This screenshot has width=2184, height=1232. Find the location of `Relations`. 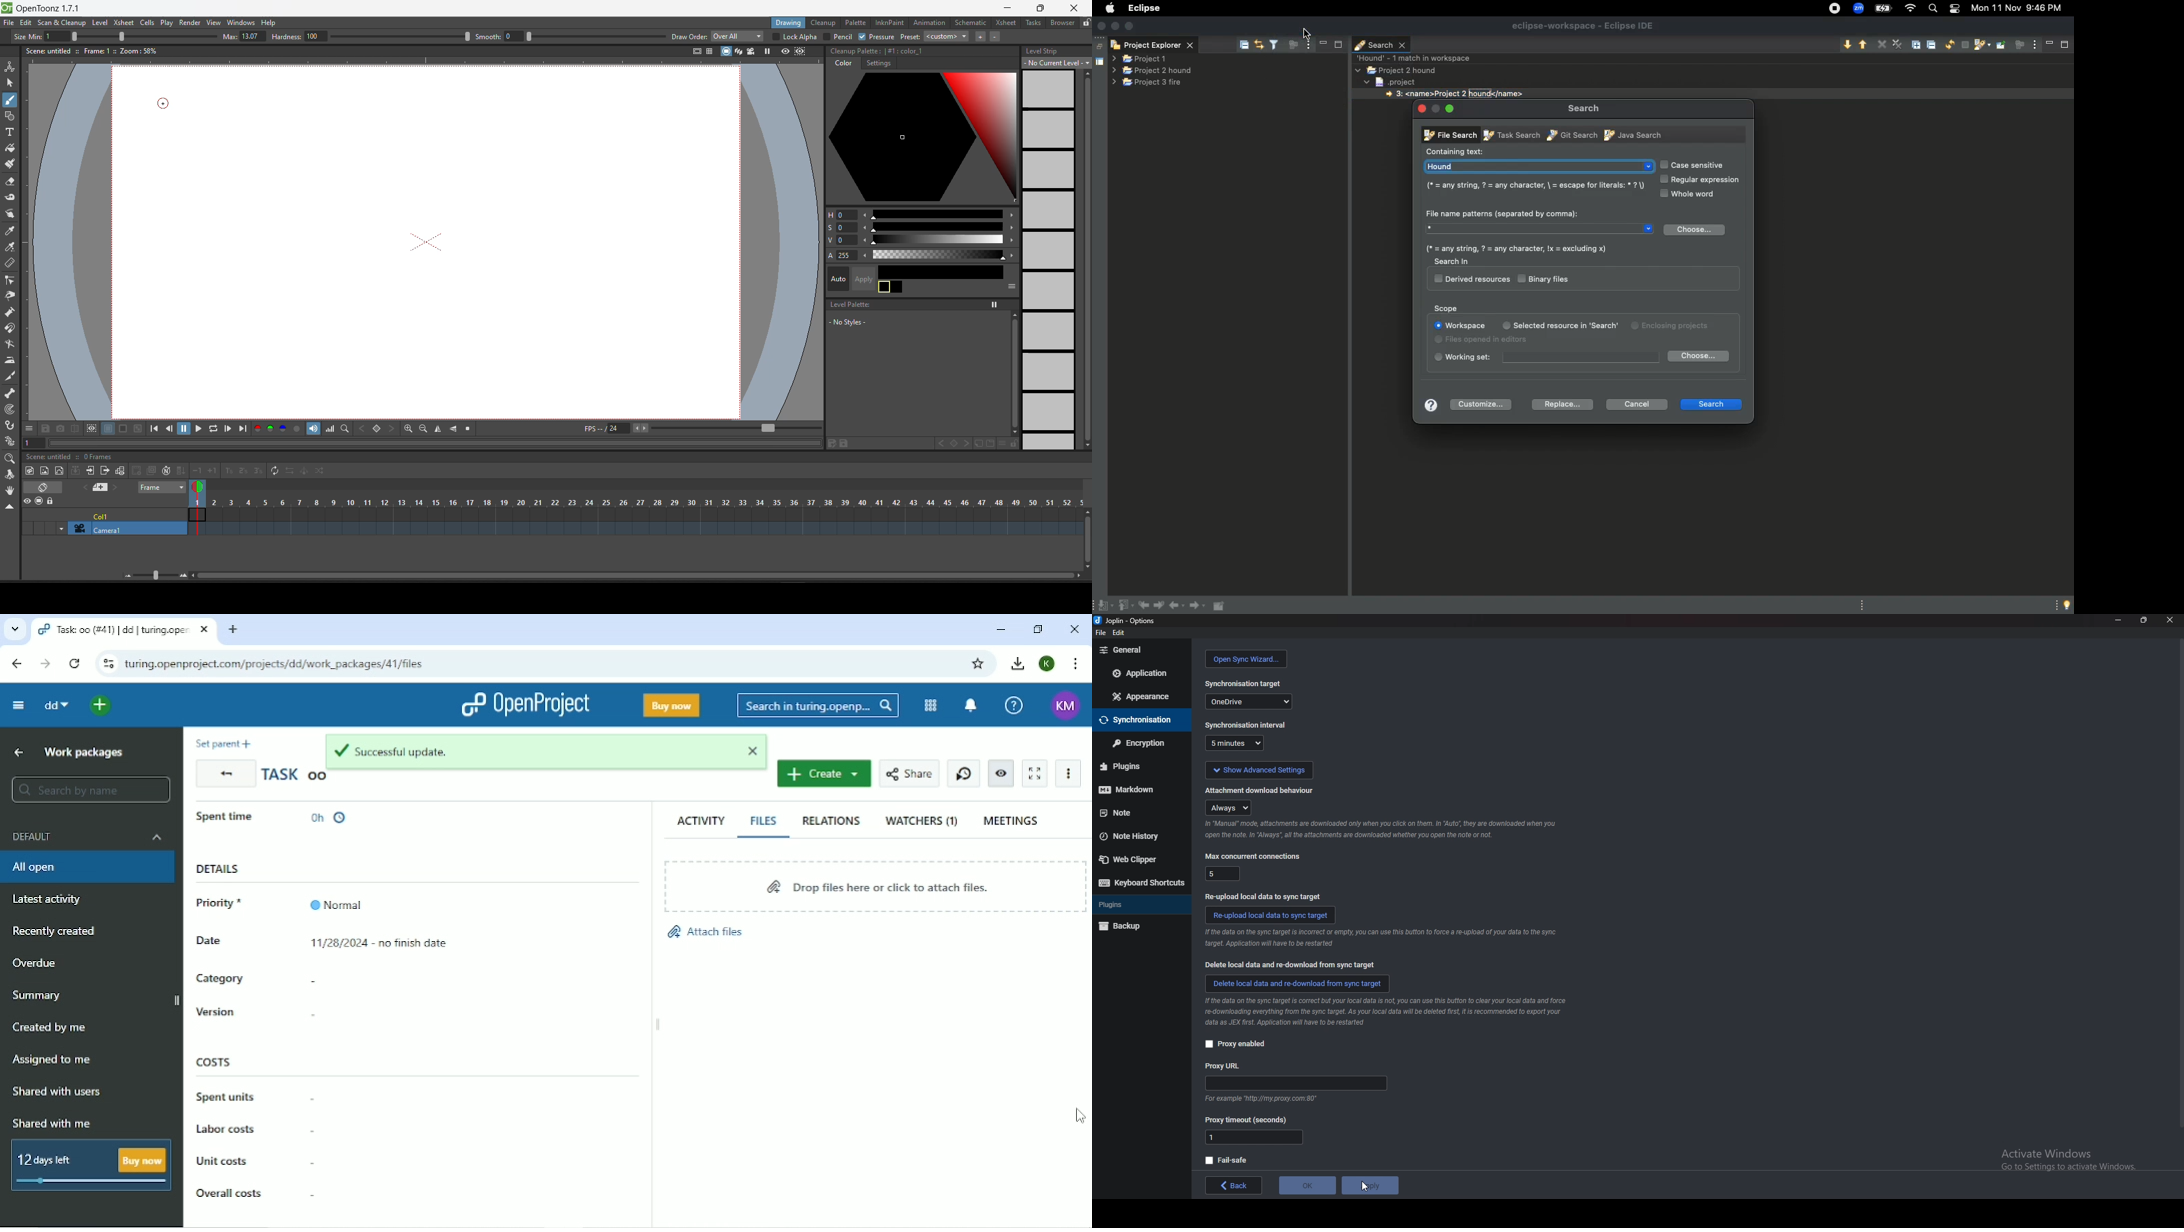

Relations is located at coordinates (834, 822).